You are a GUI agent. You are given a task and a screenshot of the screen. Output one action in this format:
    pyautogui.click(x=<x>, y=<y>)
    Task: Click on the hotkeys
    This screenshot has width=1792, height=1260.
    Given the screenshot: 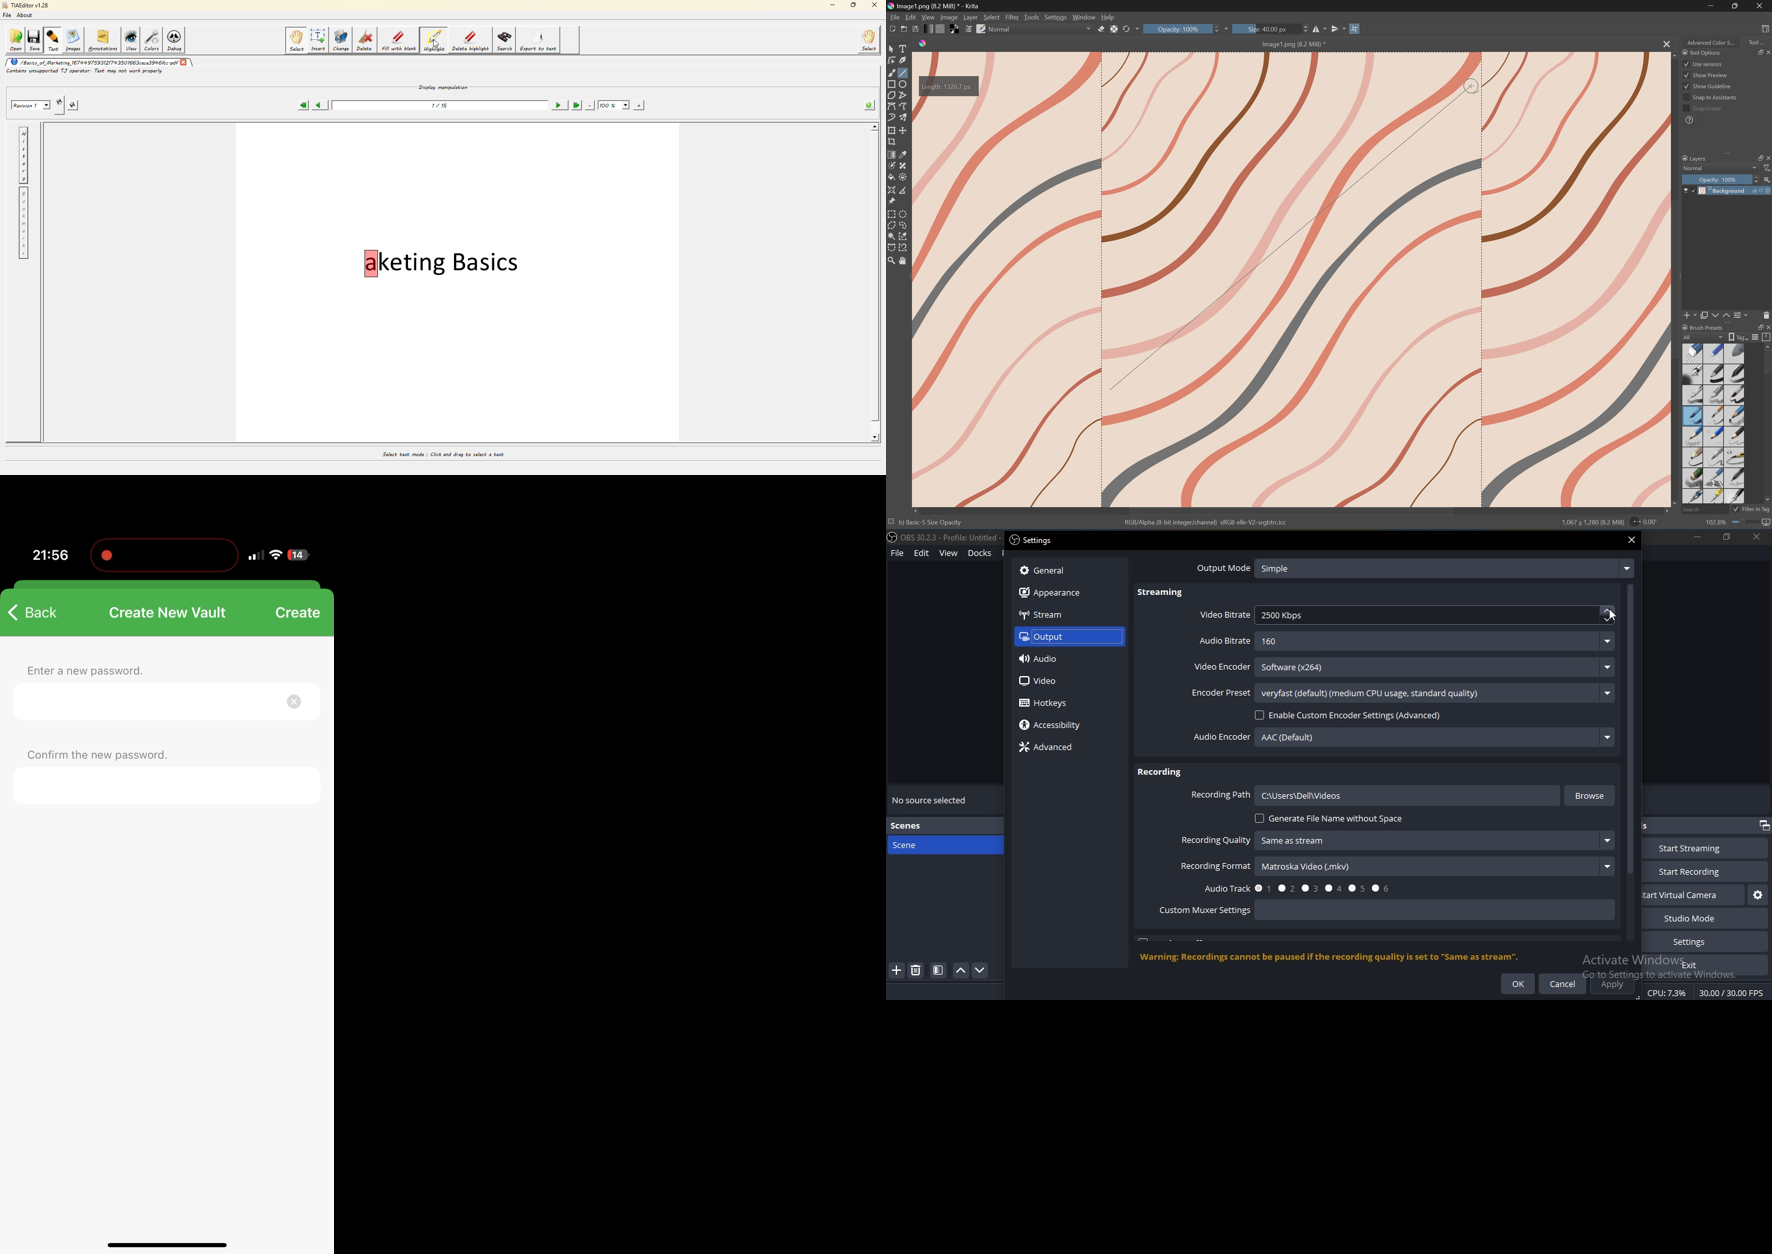 What is the action you would take?
    pyautogui.click(x=1050, y=703)
    